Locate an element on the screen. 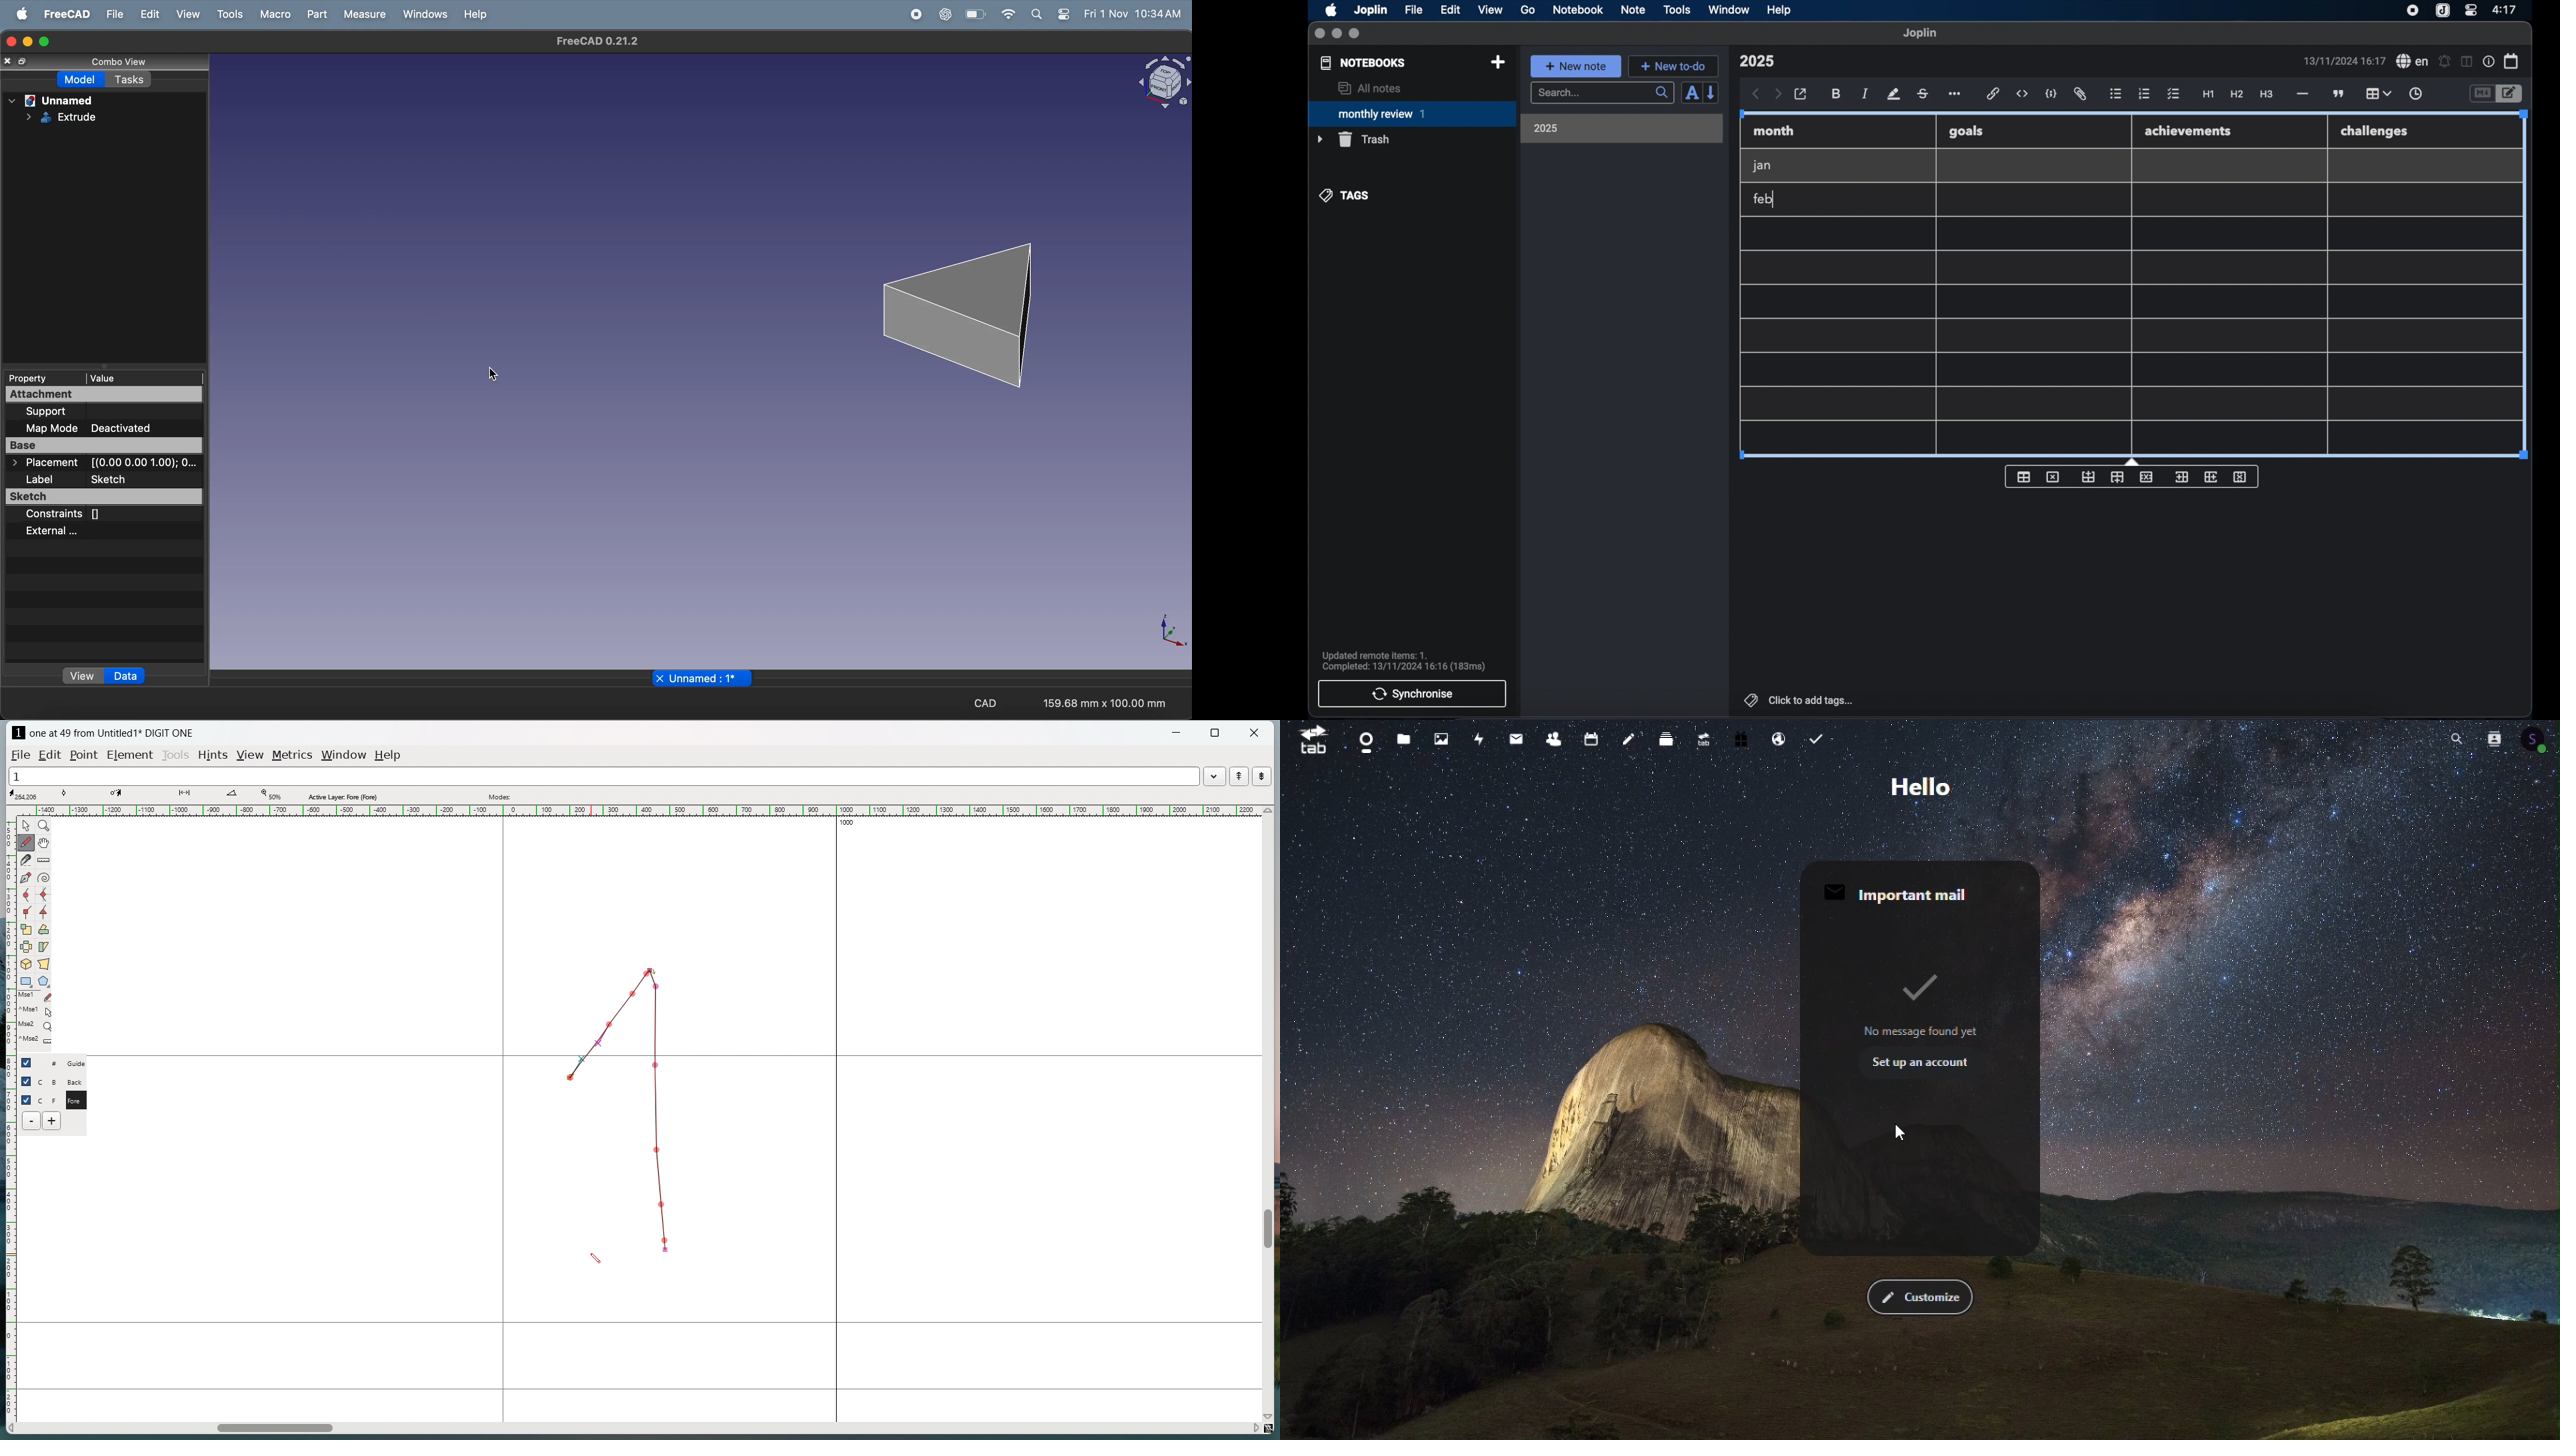 This screenshot has height=1456, width=2576. Dotted line graph is located at coordinates (628, 1104).